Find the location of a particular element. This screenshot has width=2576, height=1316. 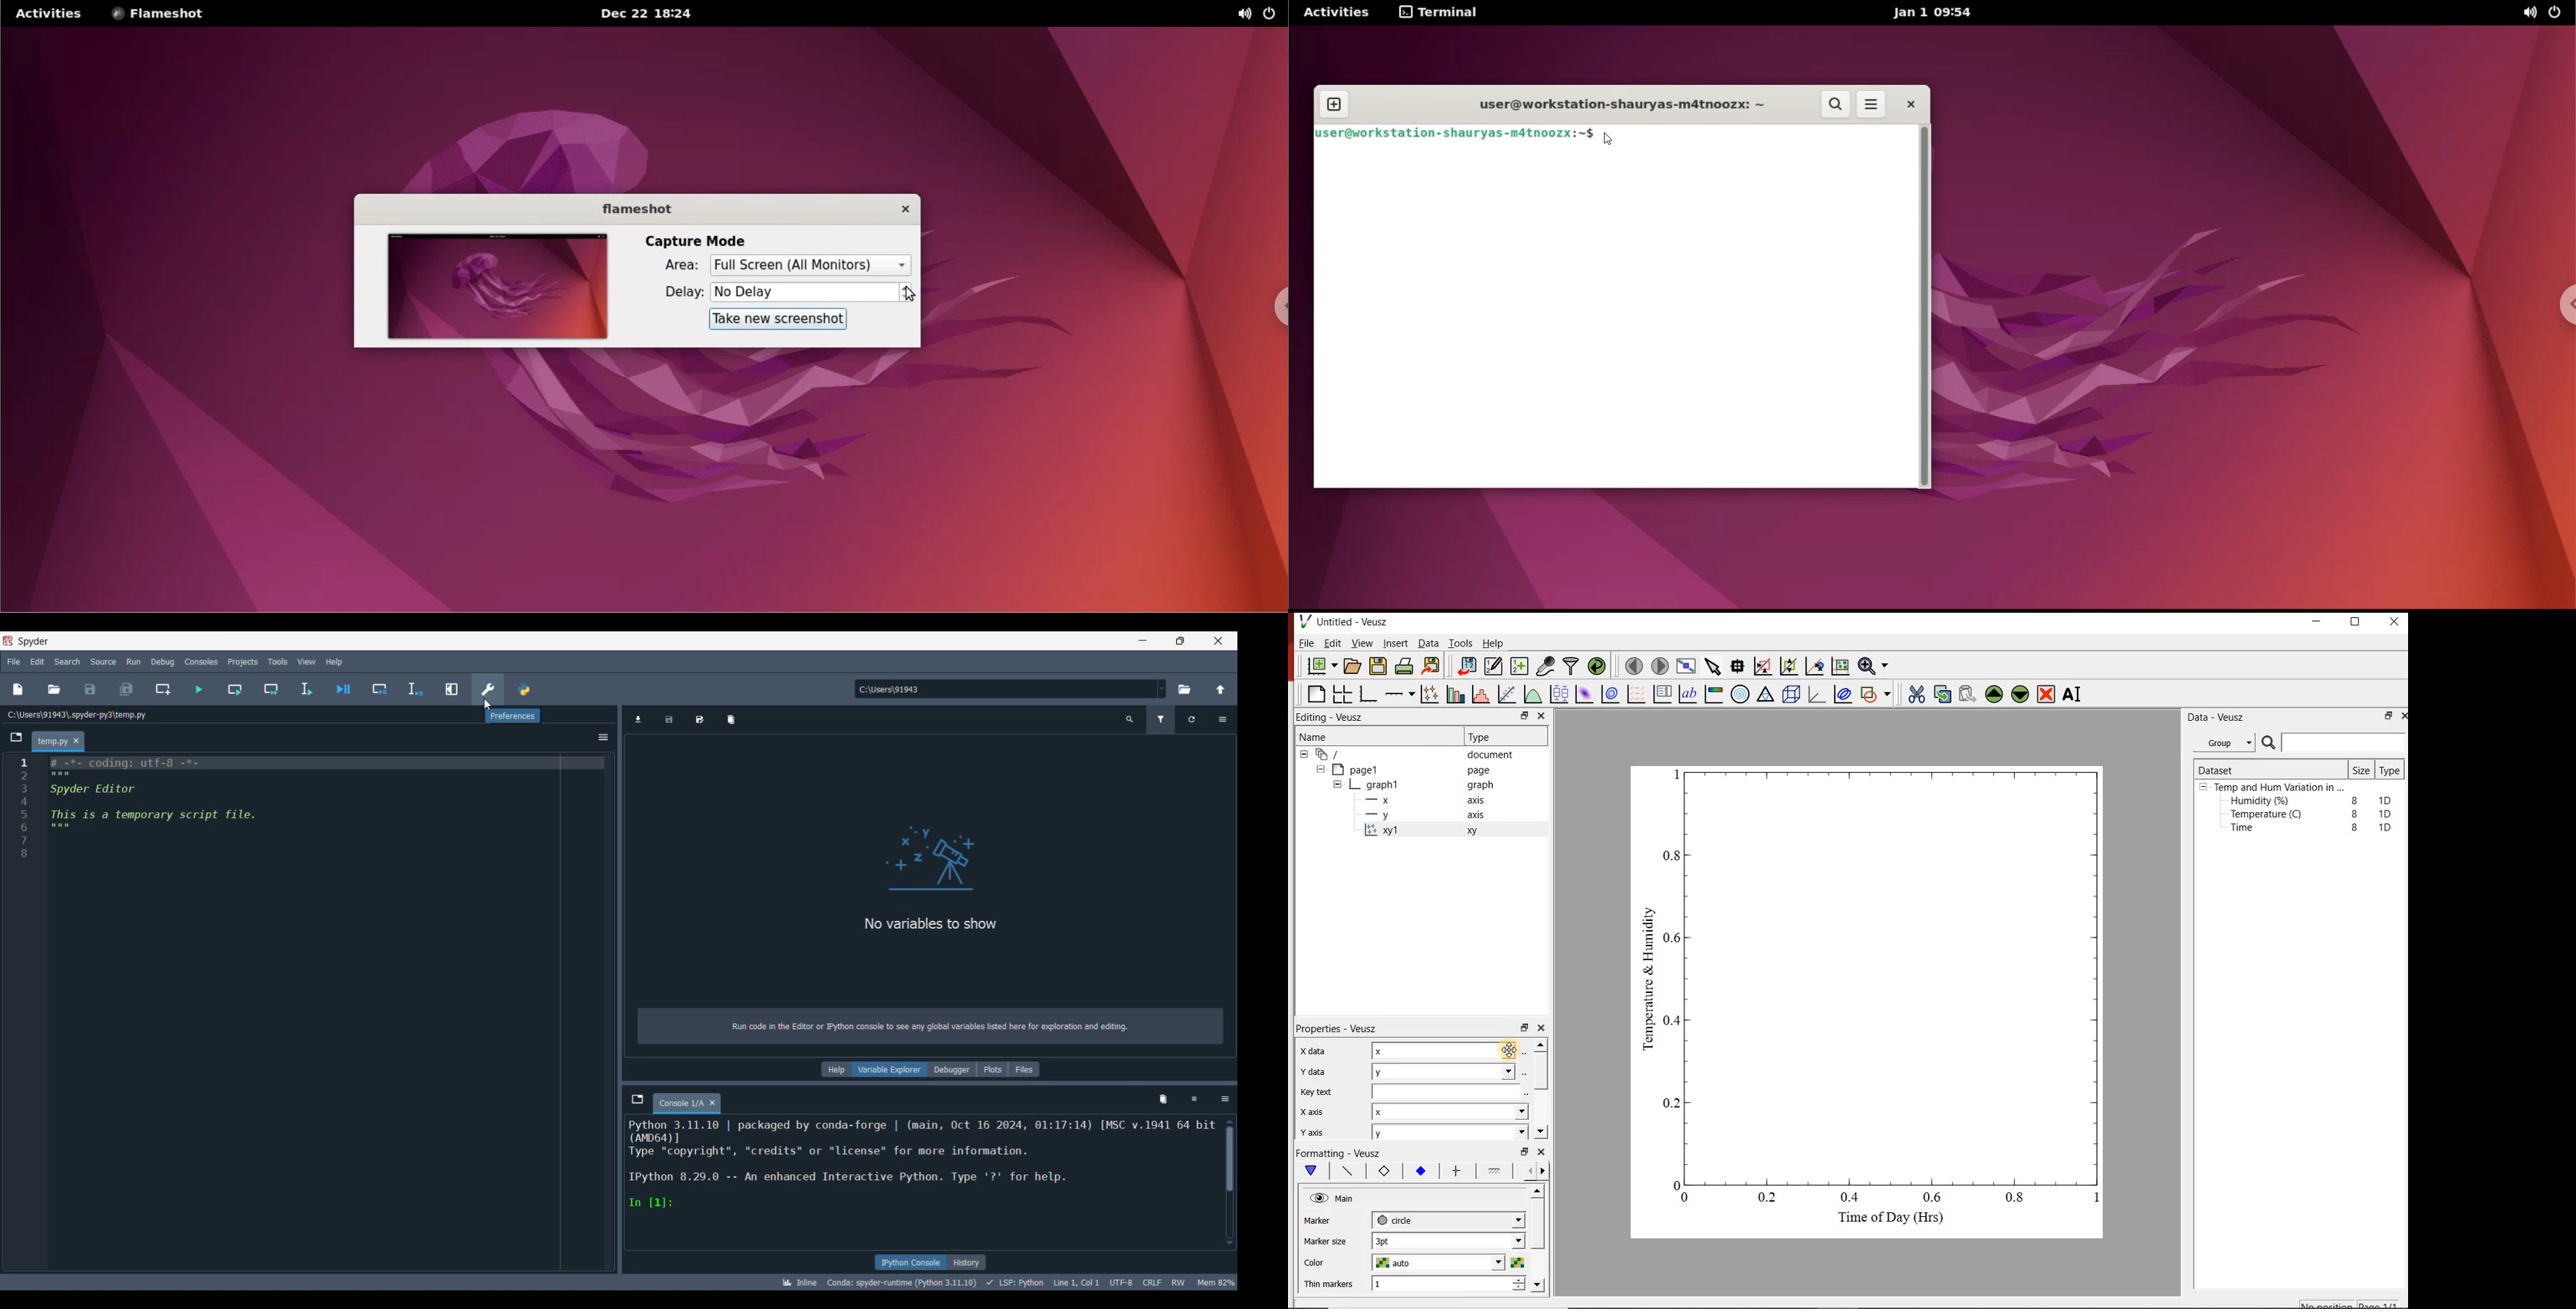

Select using dataset browser is located at coordinates (1525, 1072).